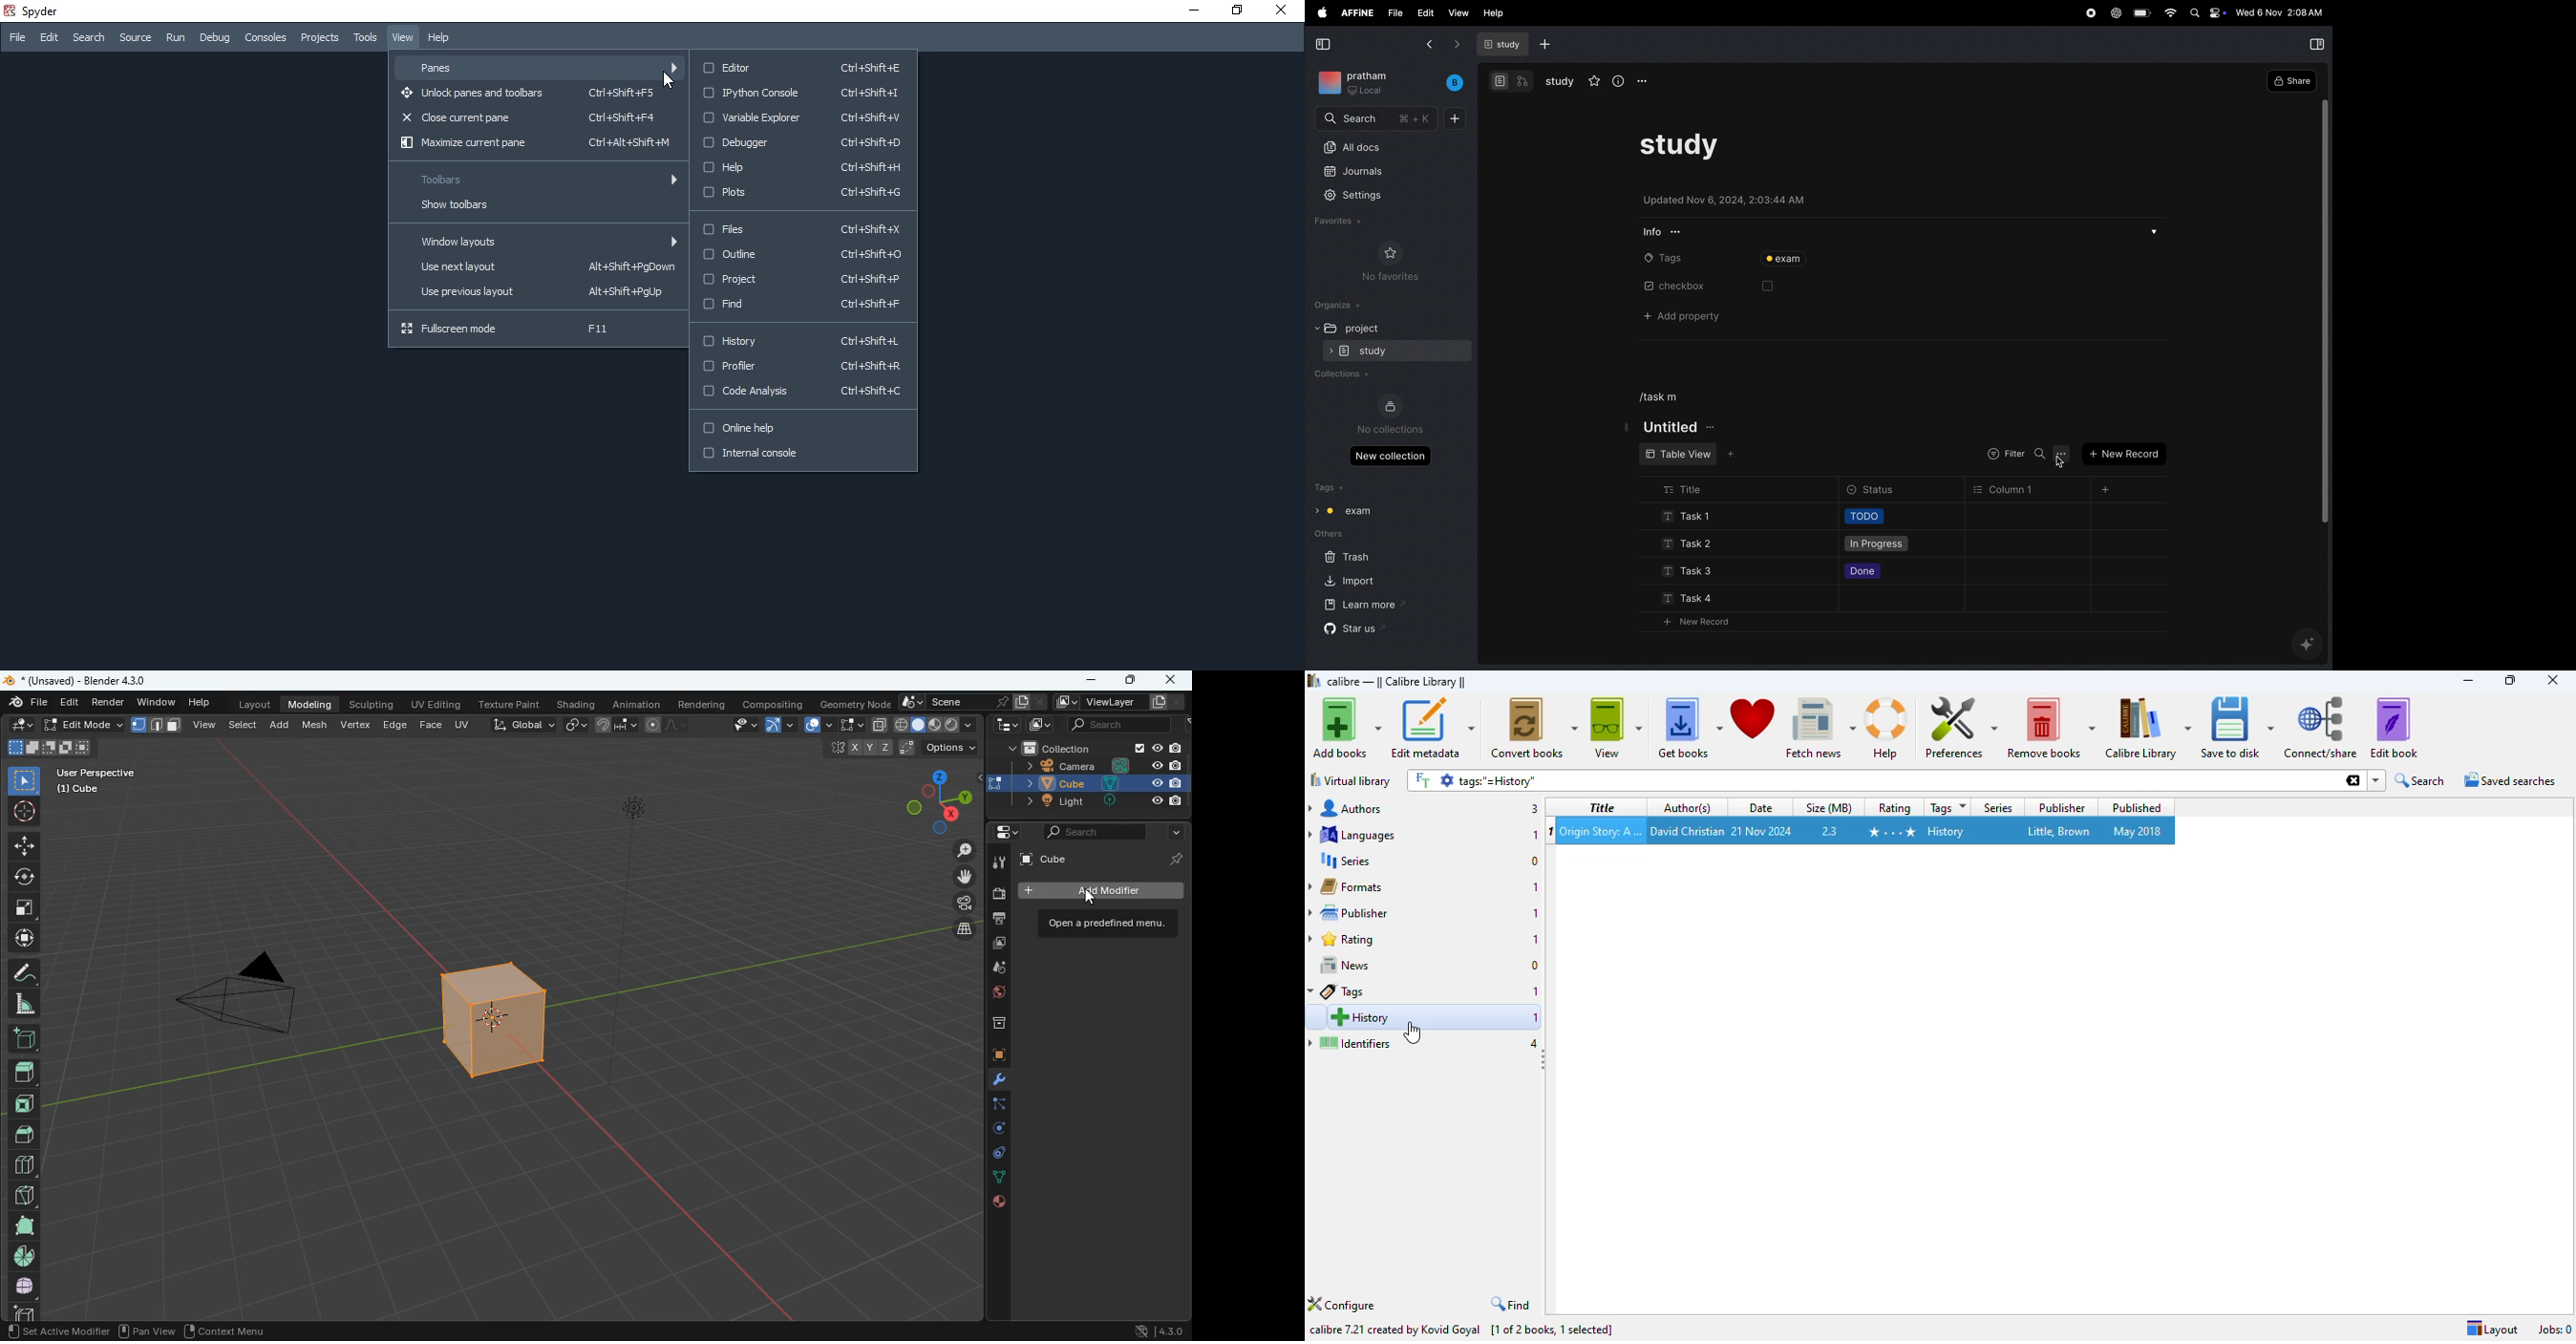  I want to click on collections, so click(1342, 375).